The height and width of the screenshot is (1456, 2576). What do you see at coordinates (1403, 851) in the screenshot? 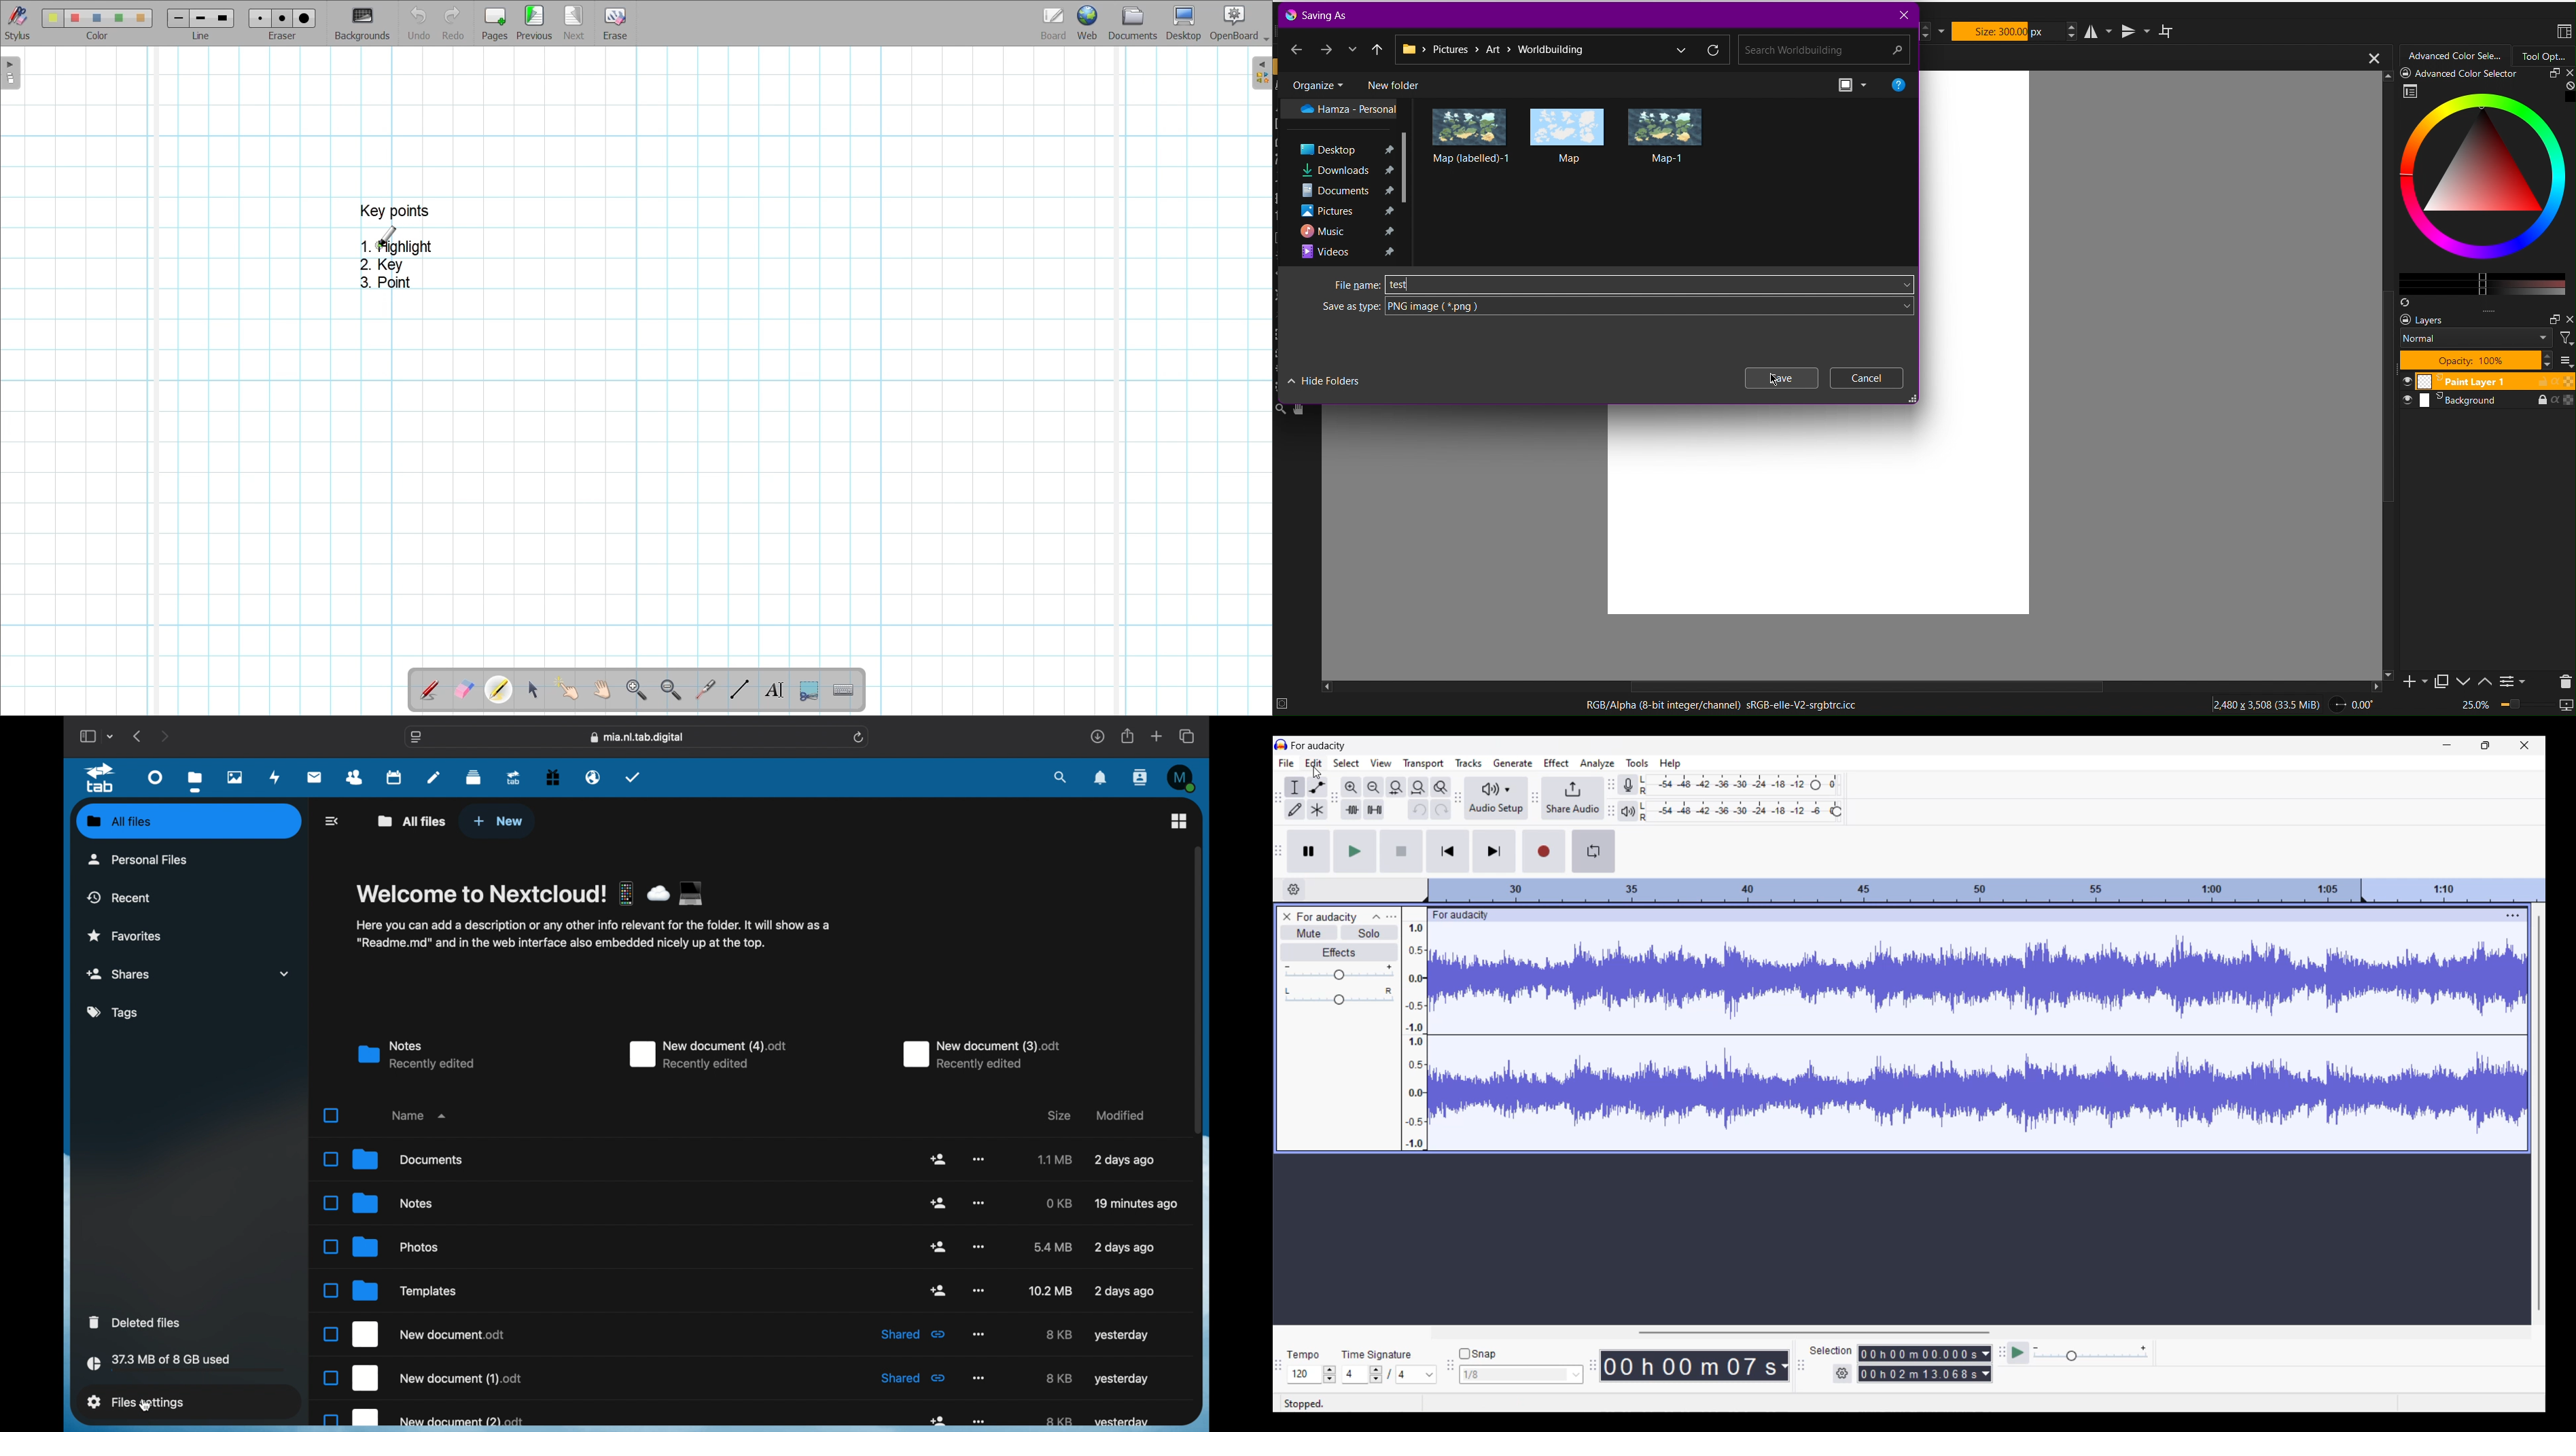
I see `Stop` at bounding box center [1403, 851].